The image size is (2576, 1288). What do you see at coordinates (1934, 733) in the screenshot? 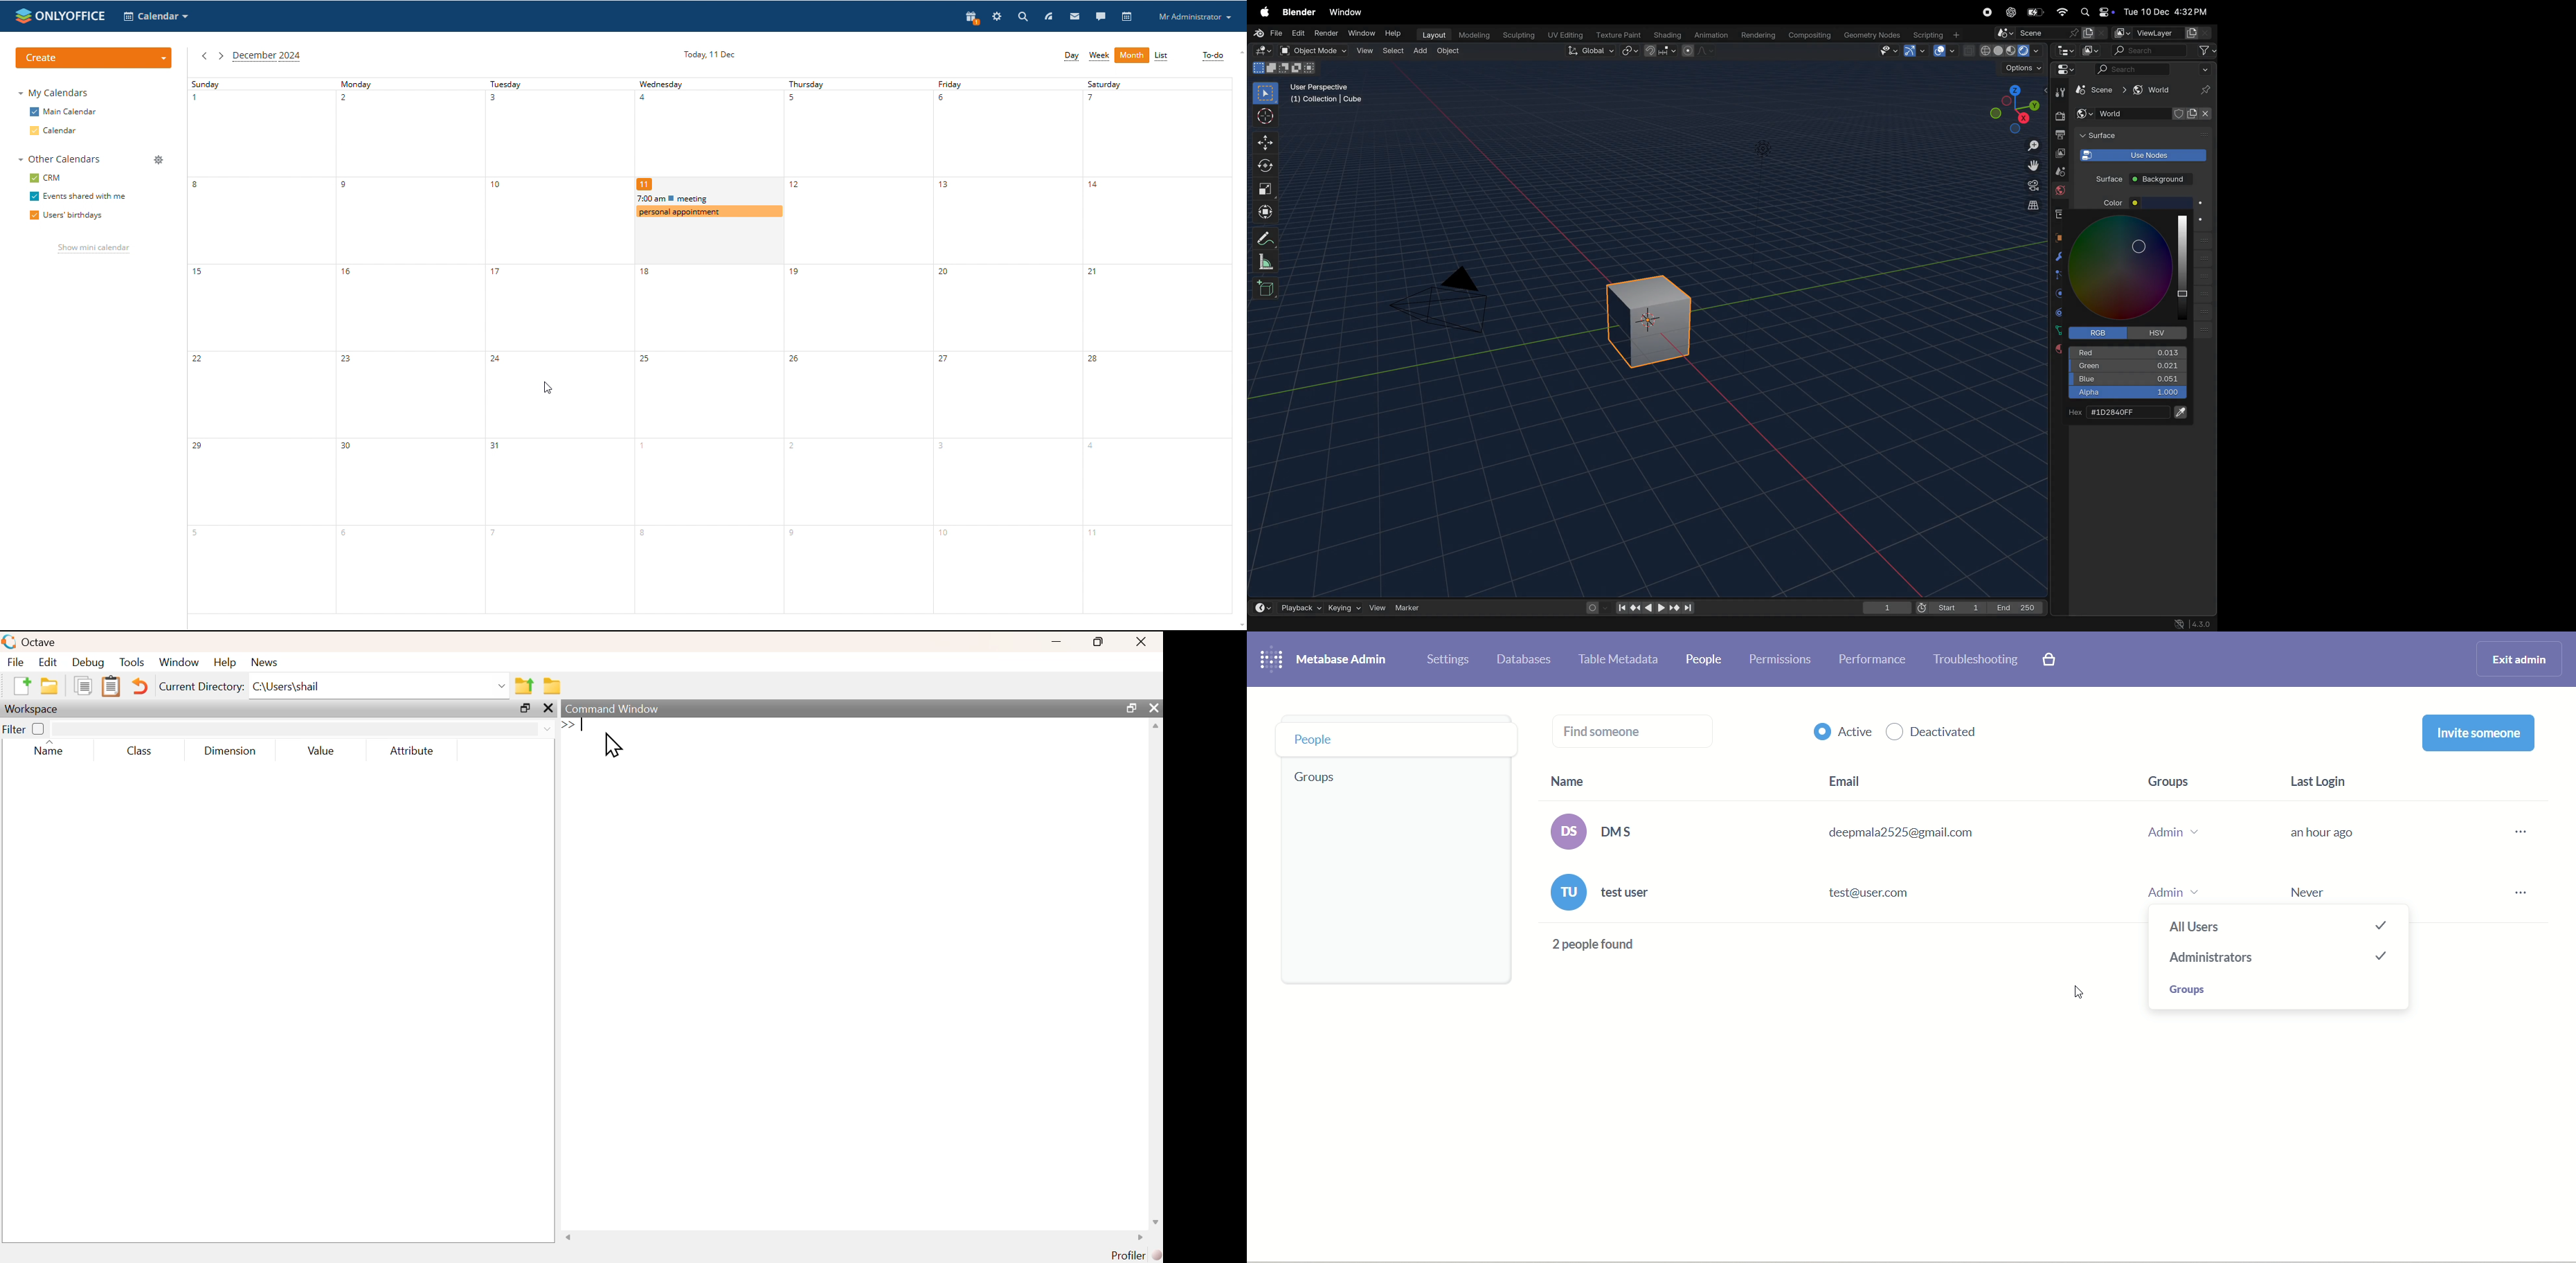
I see `deactivated` at bounding box center [1934, 733].